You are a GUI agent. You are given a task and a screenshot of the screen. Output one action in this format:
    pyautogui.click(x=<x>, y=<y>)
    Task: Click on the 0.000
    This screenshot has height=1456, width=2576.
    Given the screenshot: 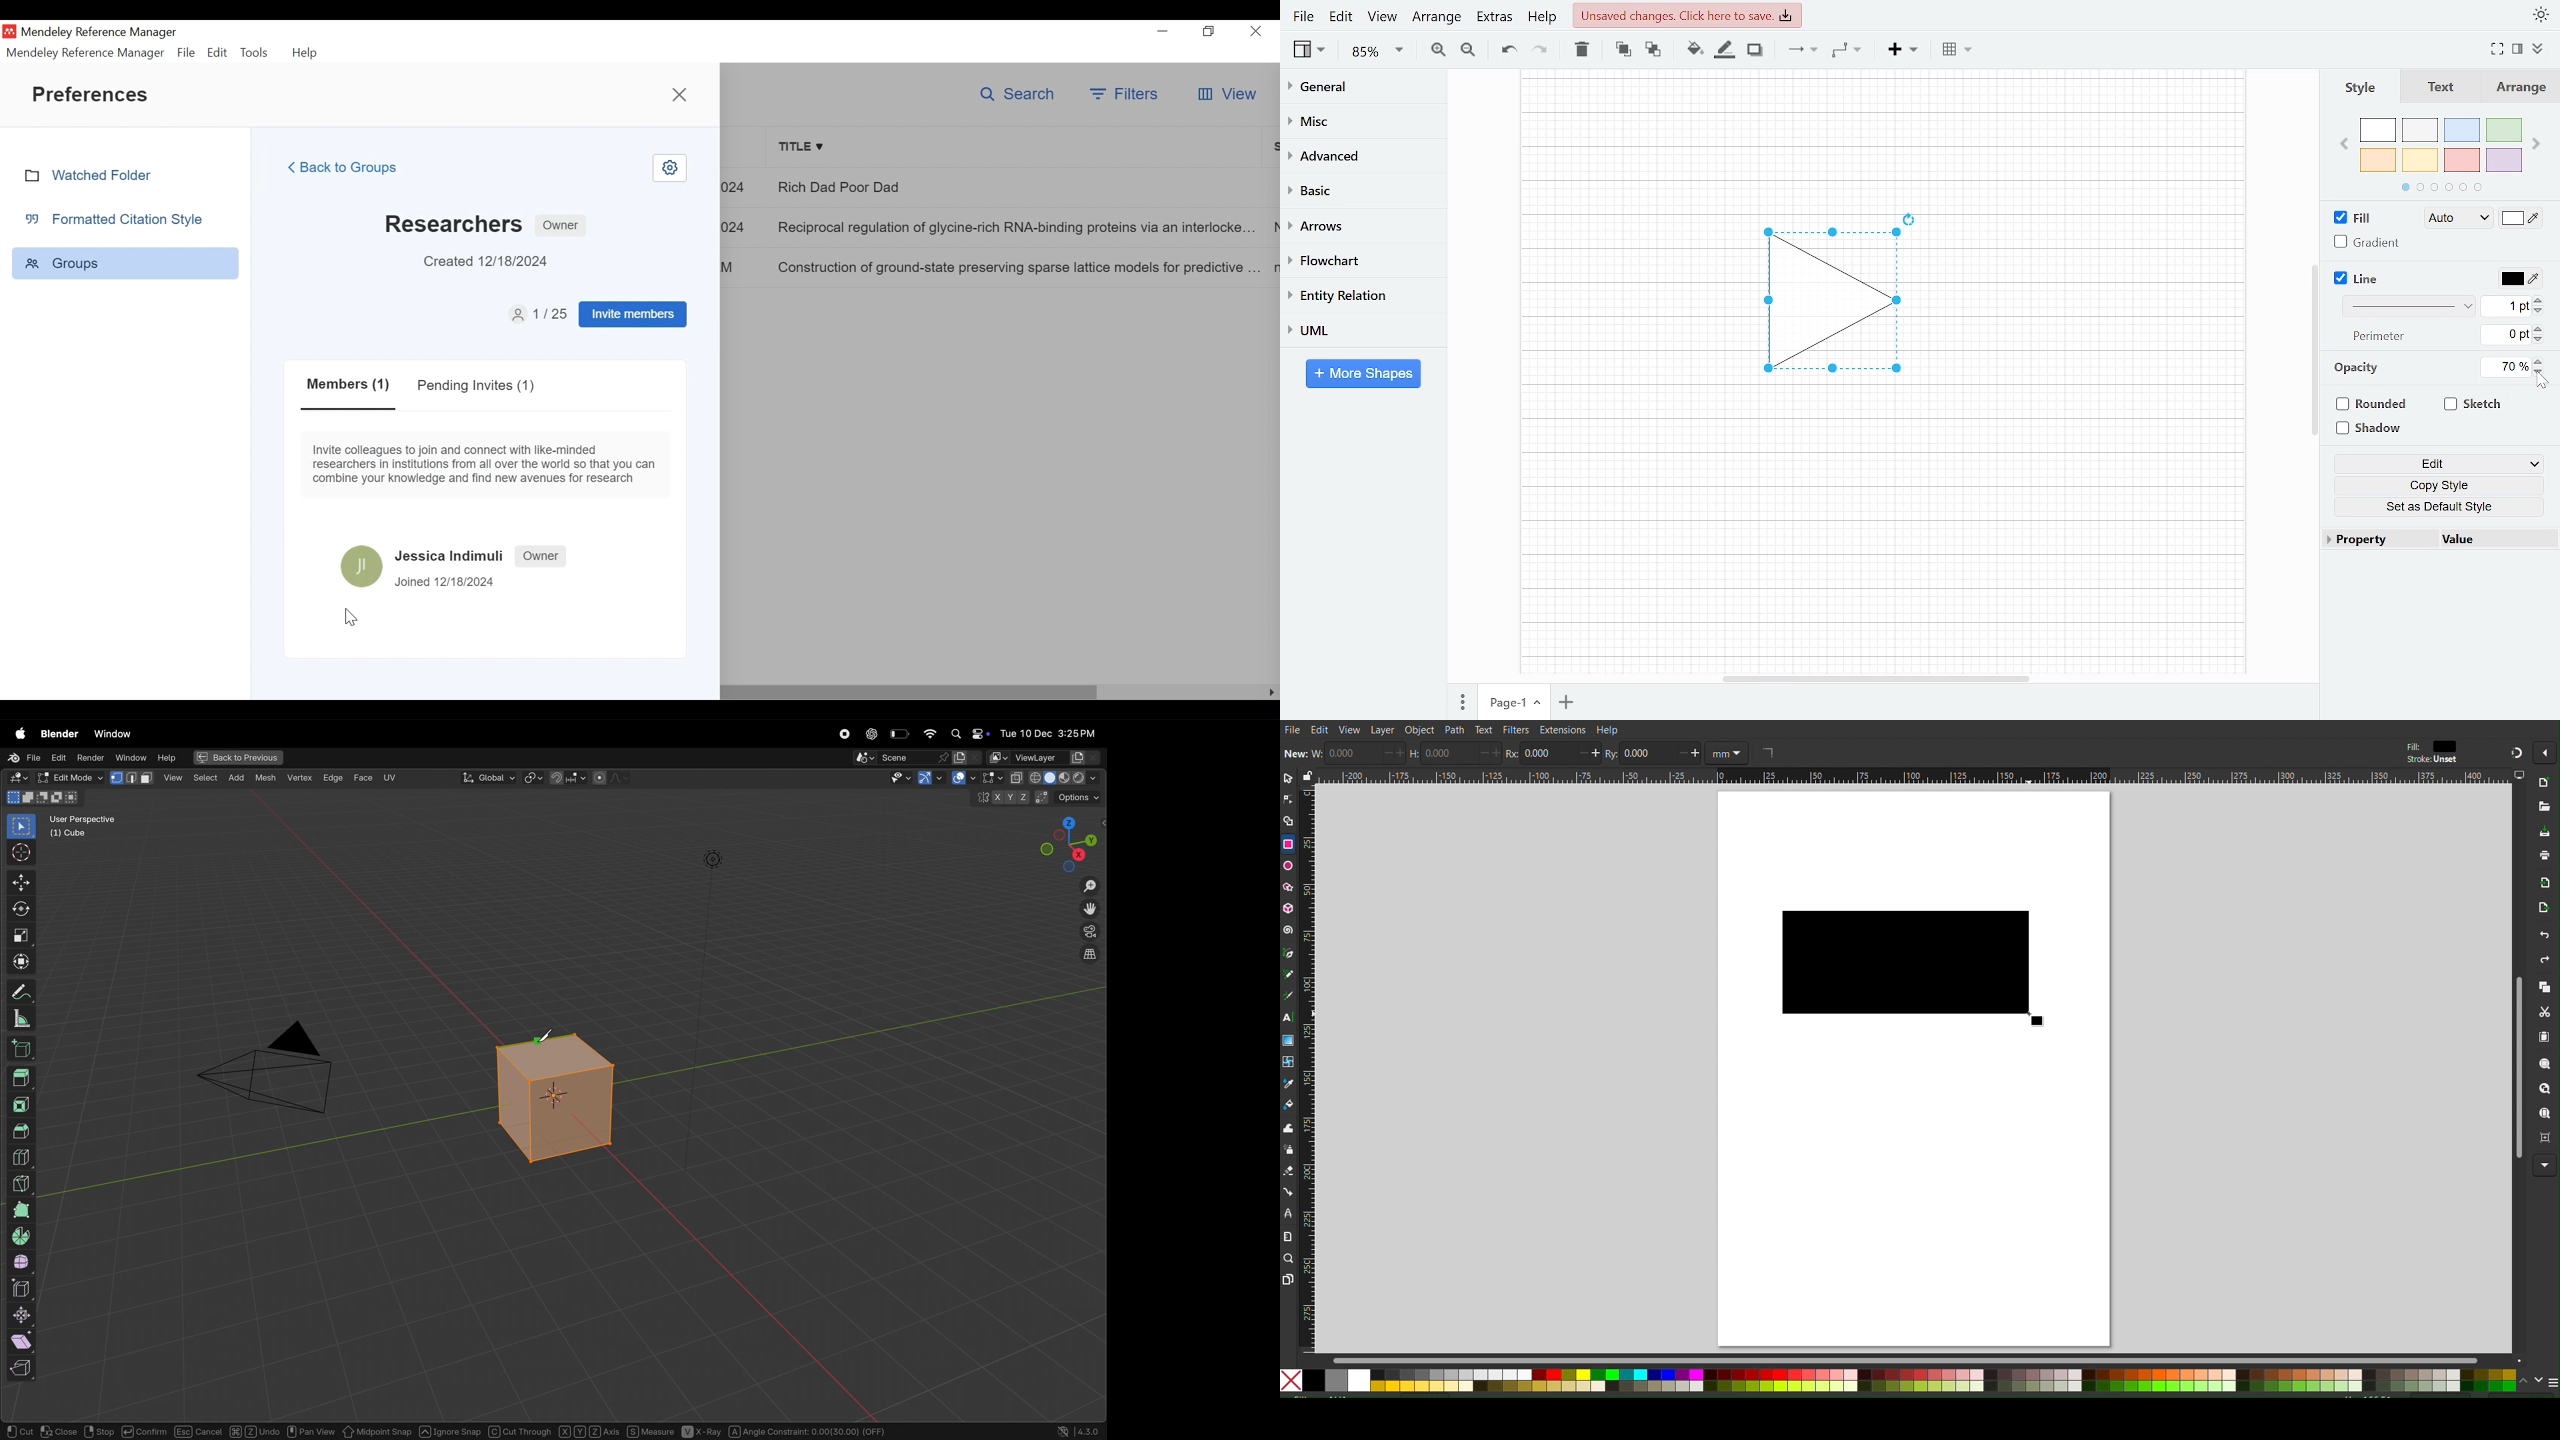 What is the action you would take?
    pyautogui.click(x=1445, y=753)
    